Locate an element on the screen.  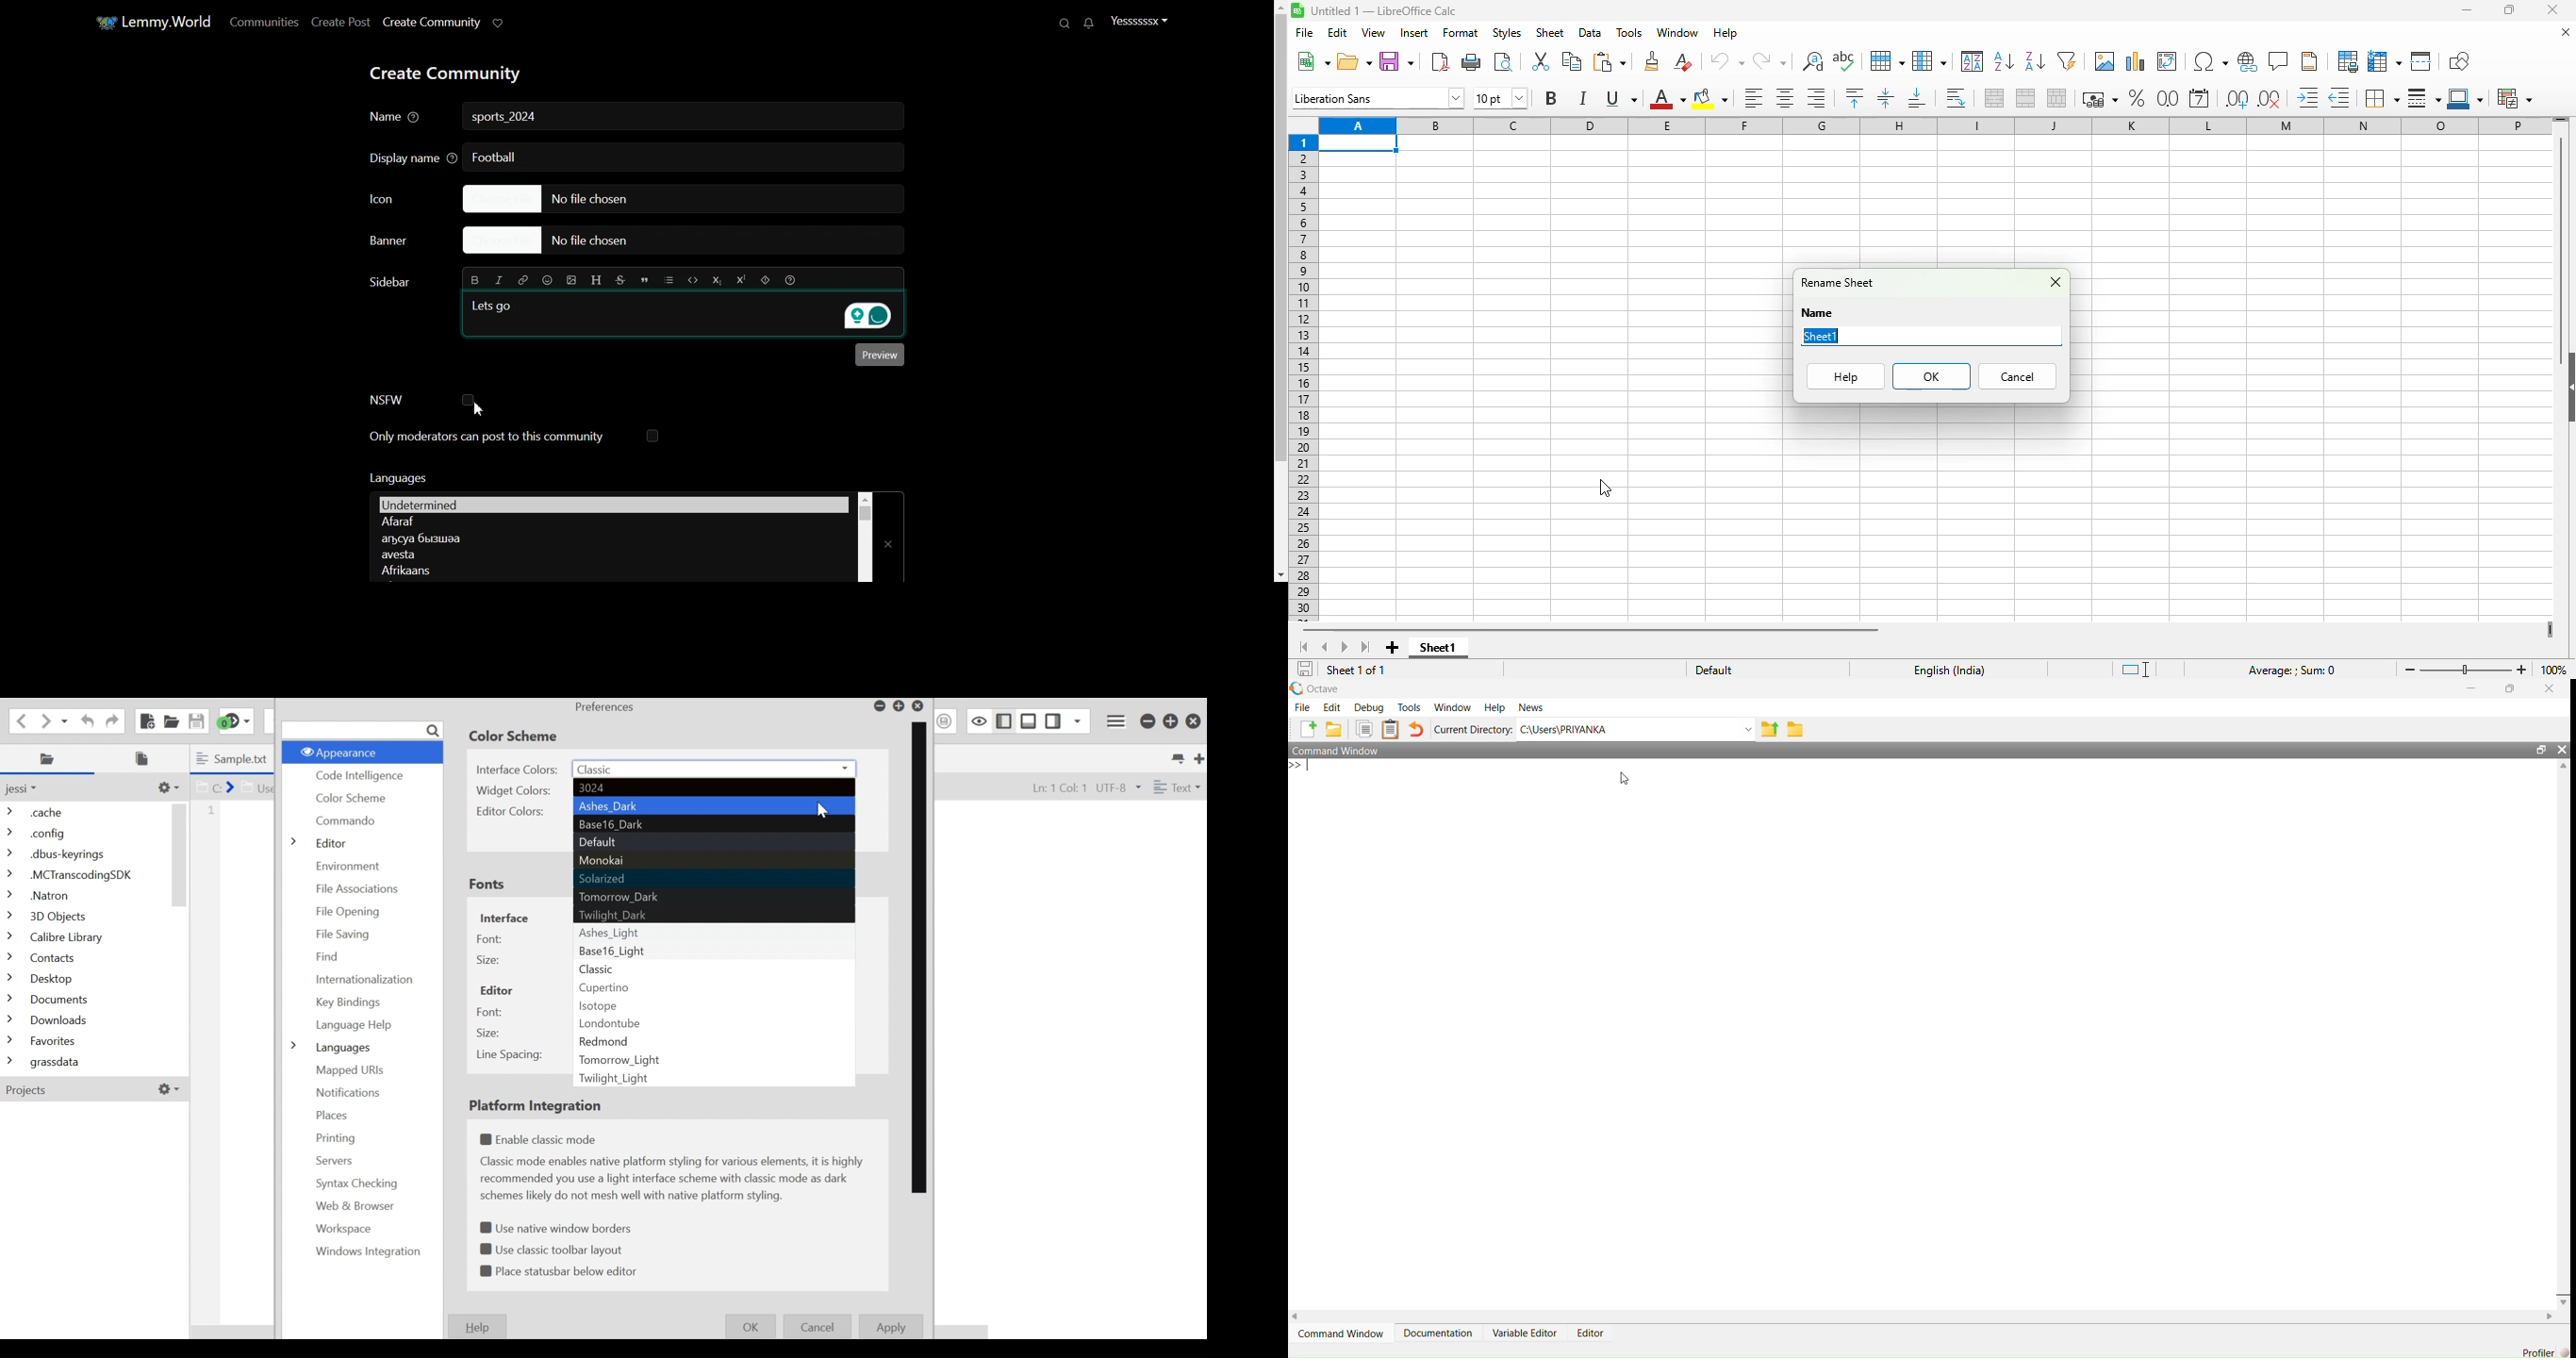
find and replace is located at coordinates (1812, 61).